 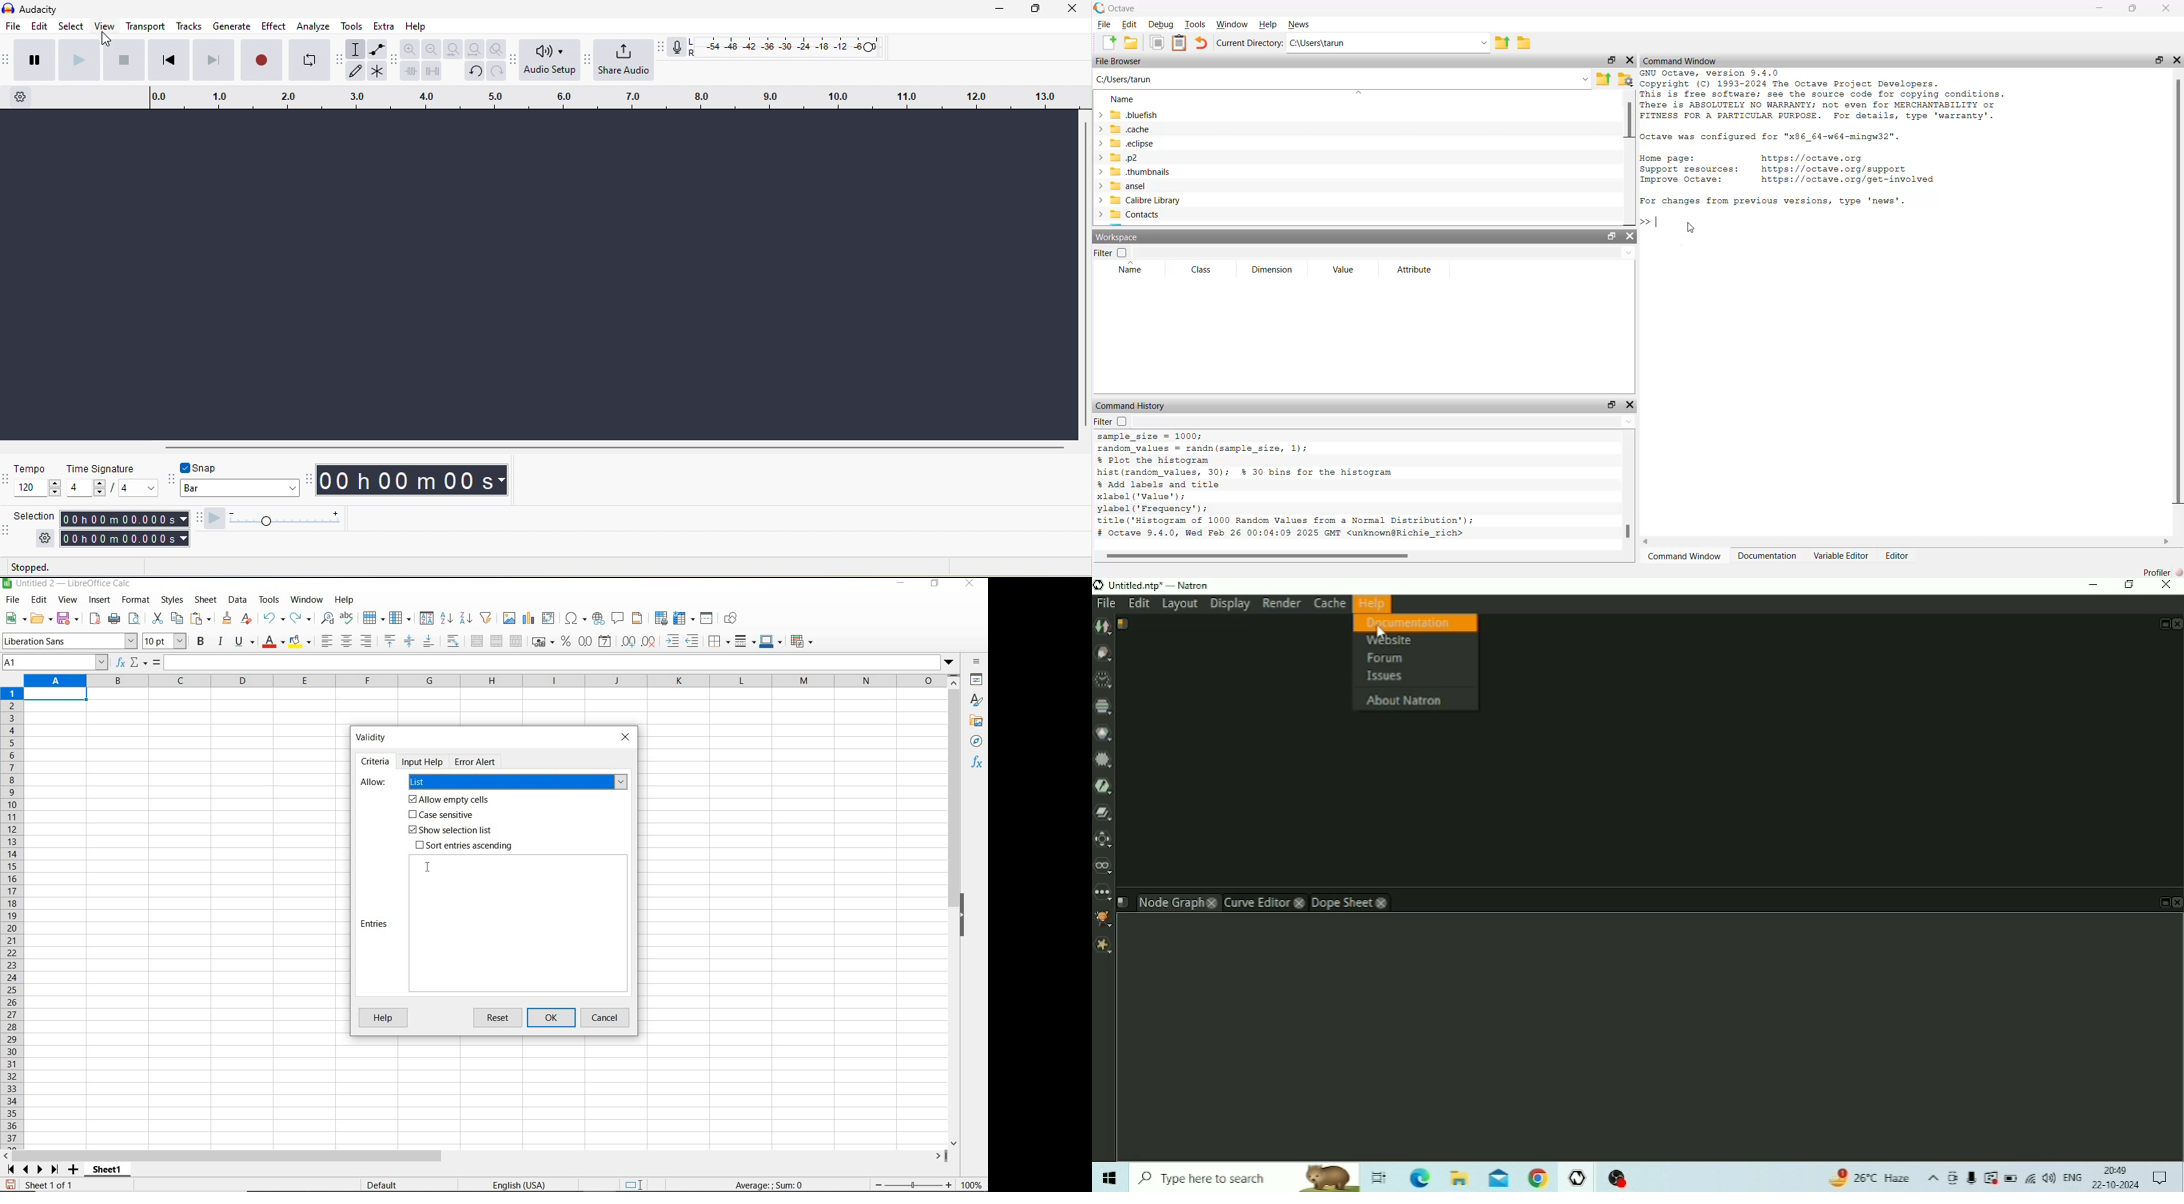 I want to click on italic, so click(x=220, y=642).